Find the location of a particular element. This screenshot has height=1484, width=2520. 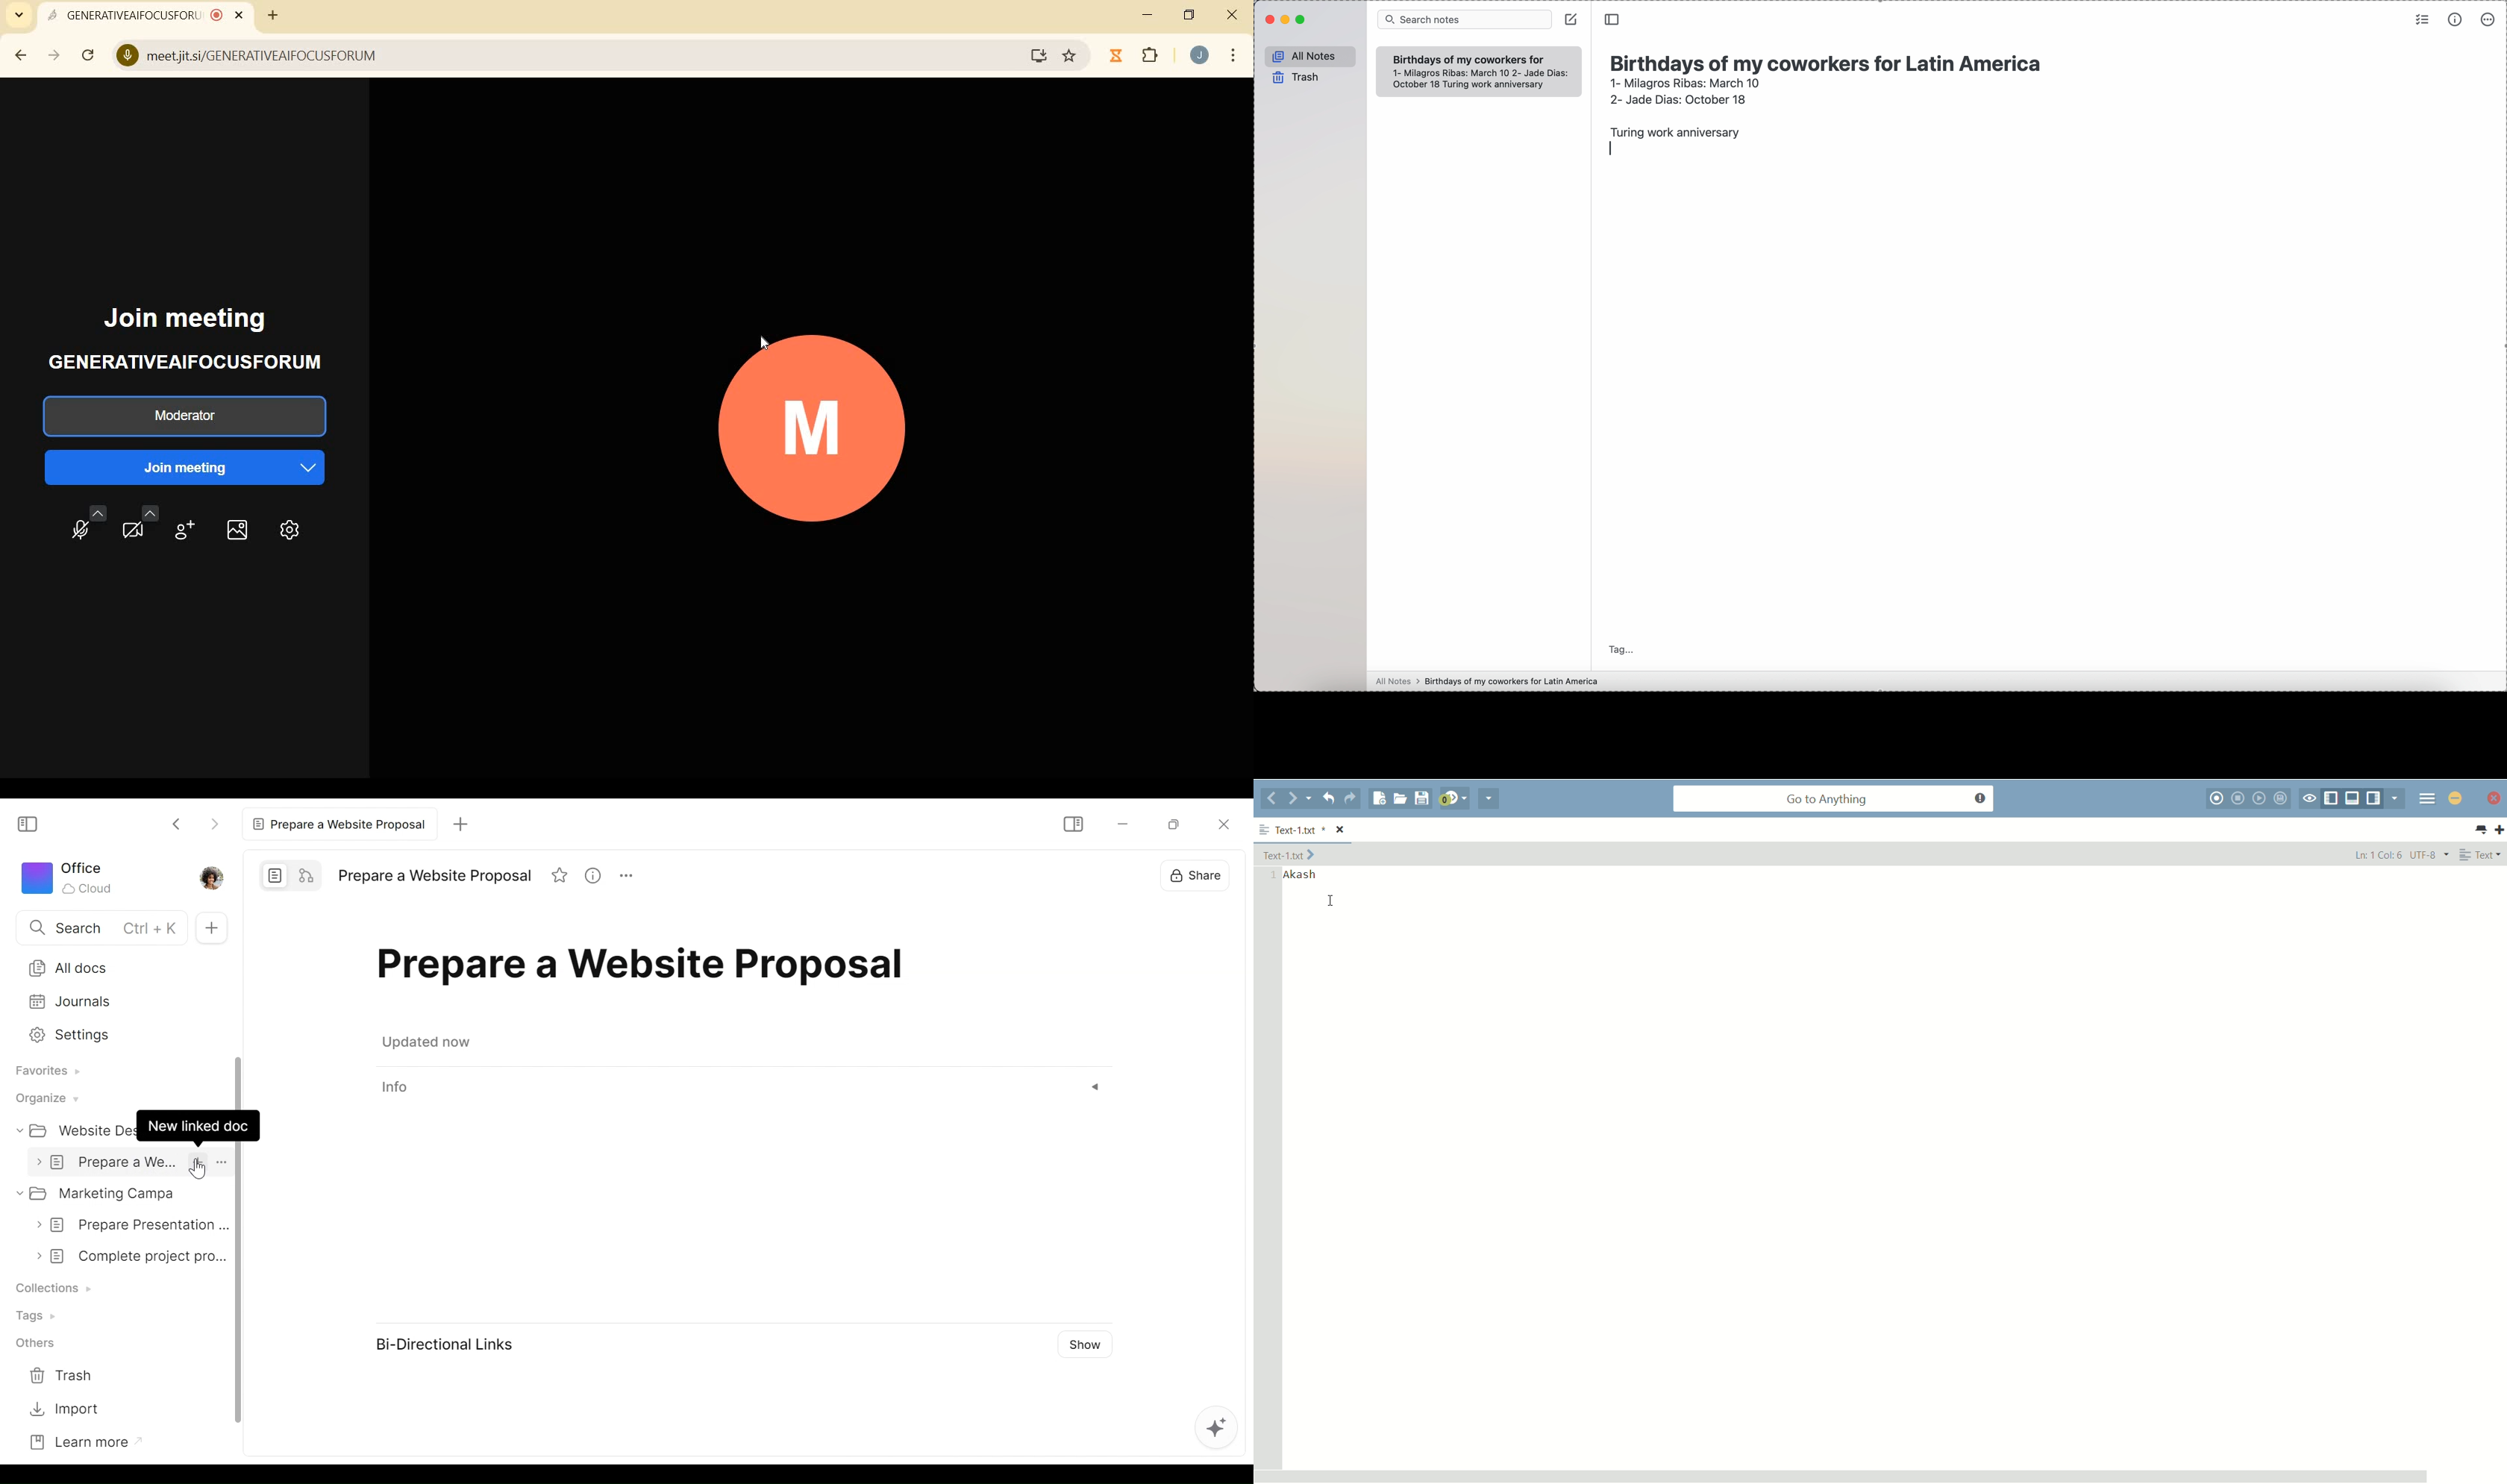

GENERATIVEAIFOCUSFORUM is located at coordinates (200, 360).